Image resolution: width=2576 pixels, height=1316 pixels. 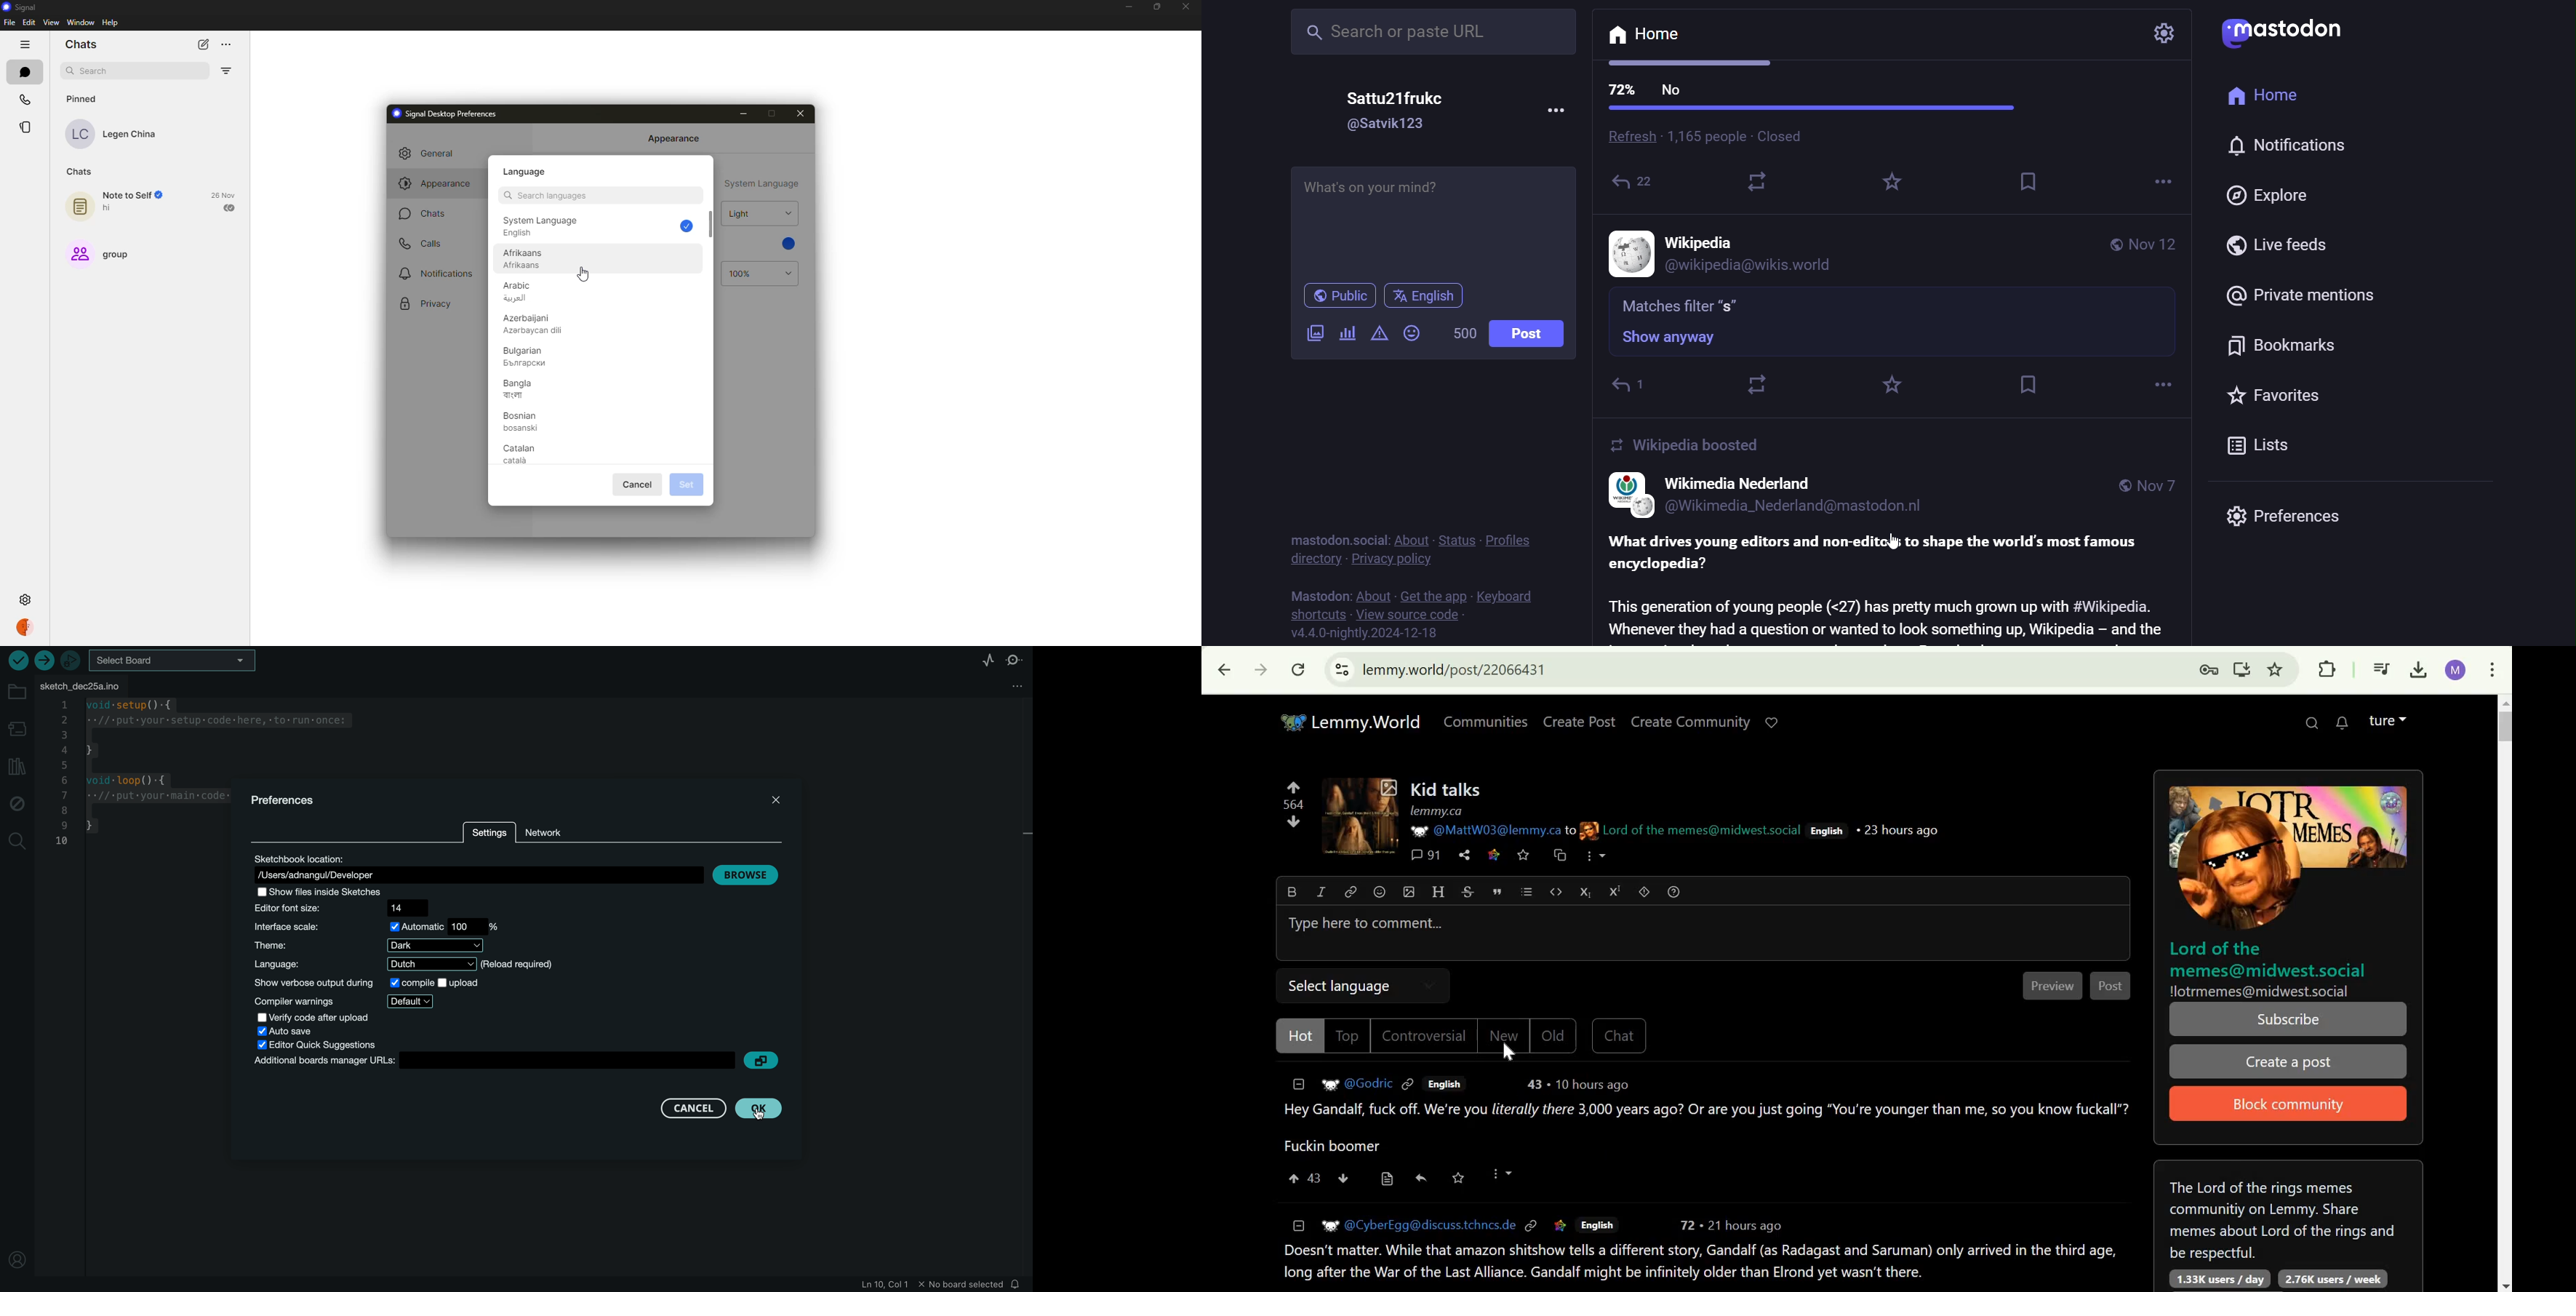 What do you see at coordinates (1299, 1083) in the screenshot?
I see `collapse` at bounding box center [1299, 1083].